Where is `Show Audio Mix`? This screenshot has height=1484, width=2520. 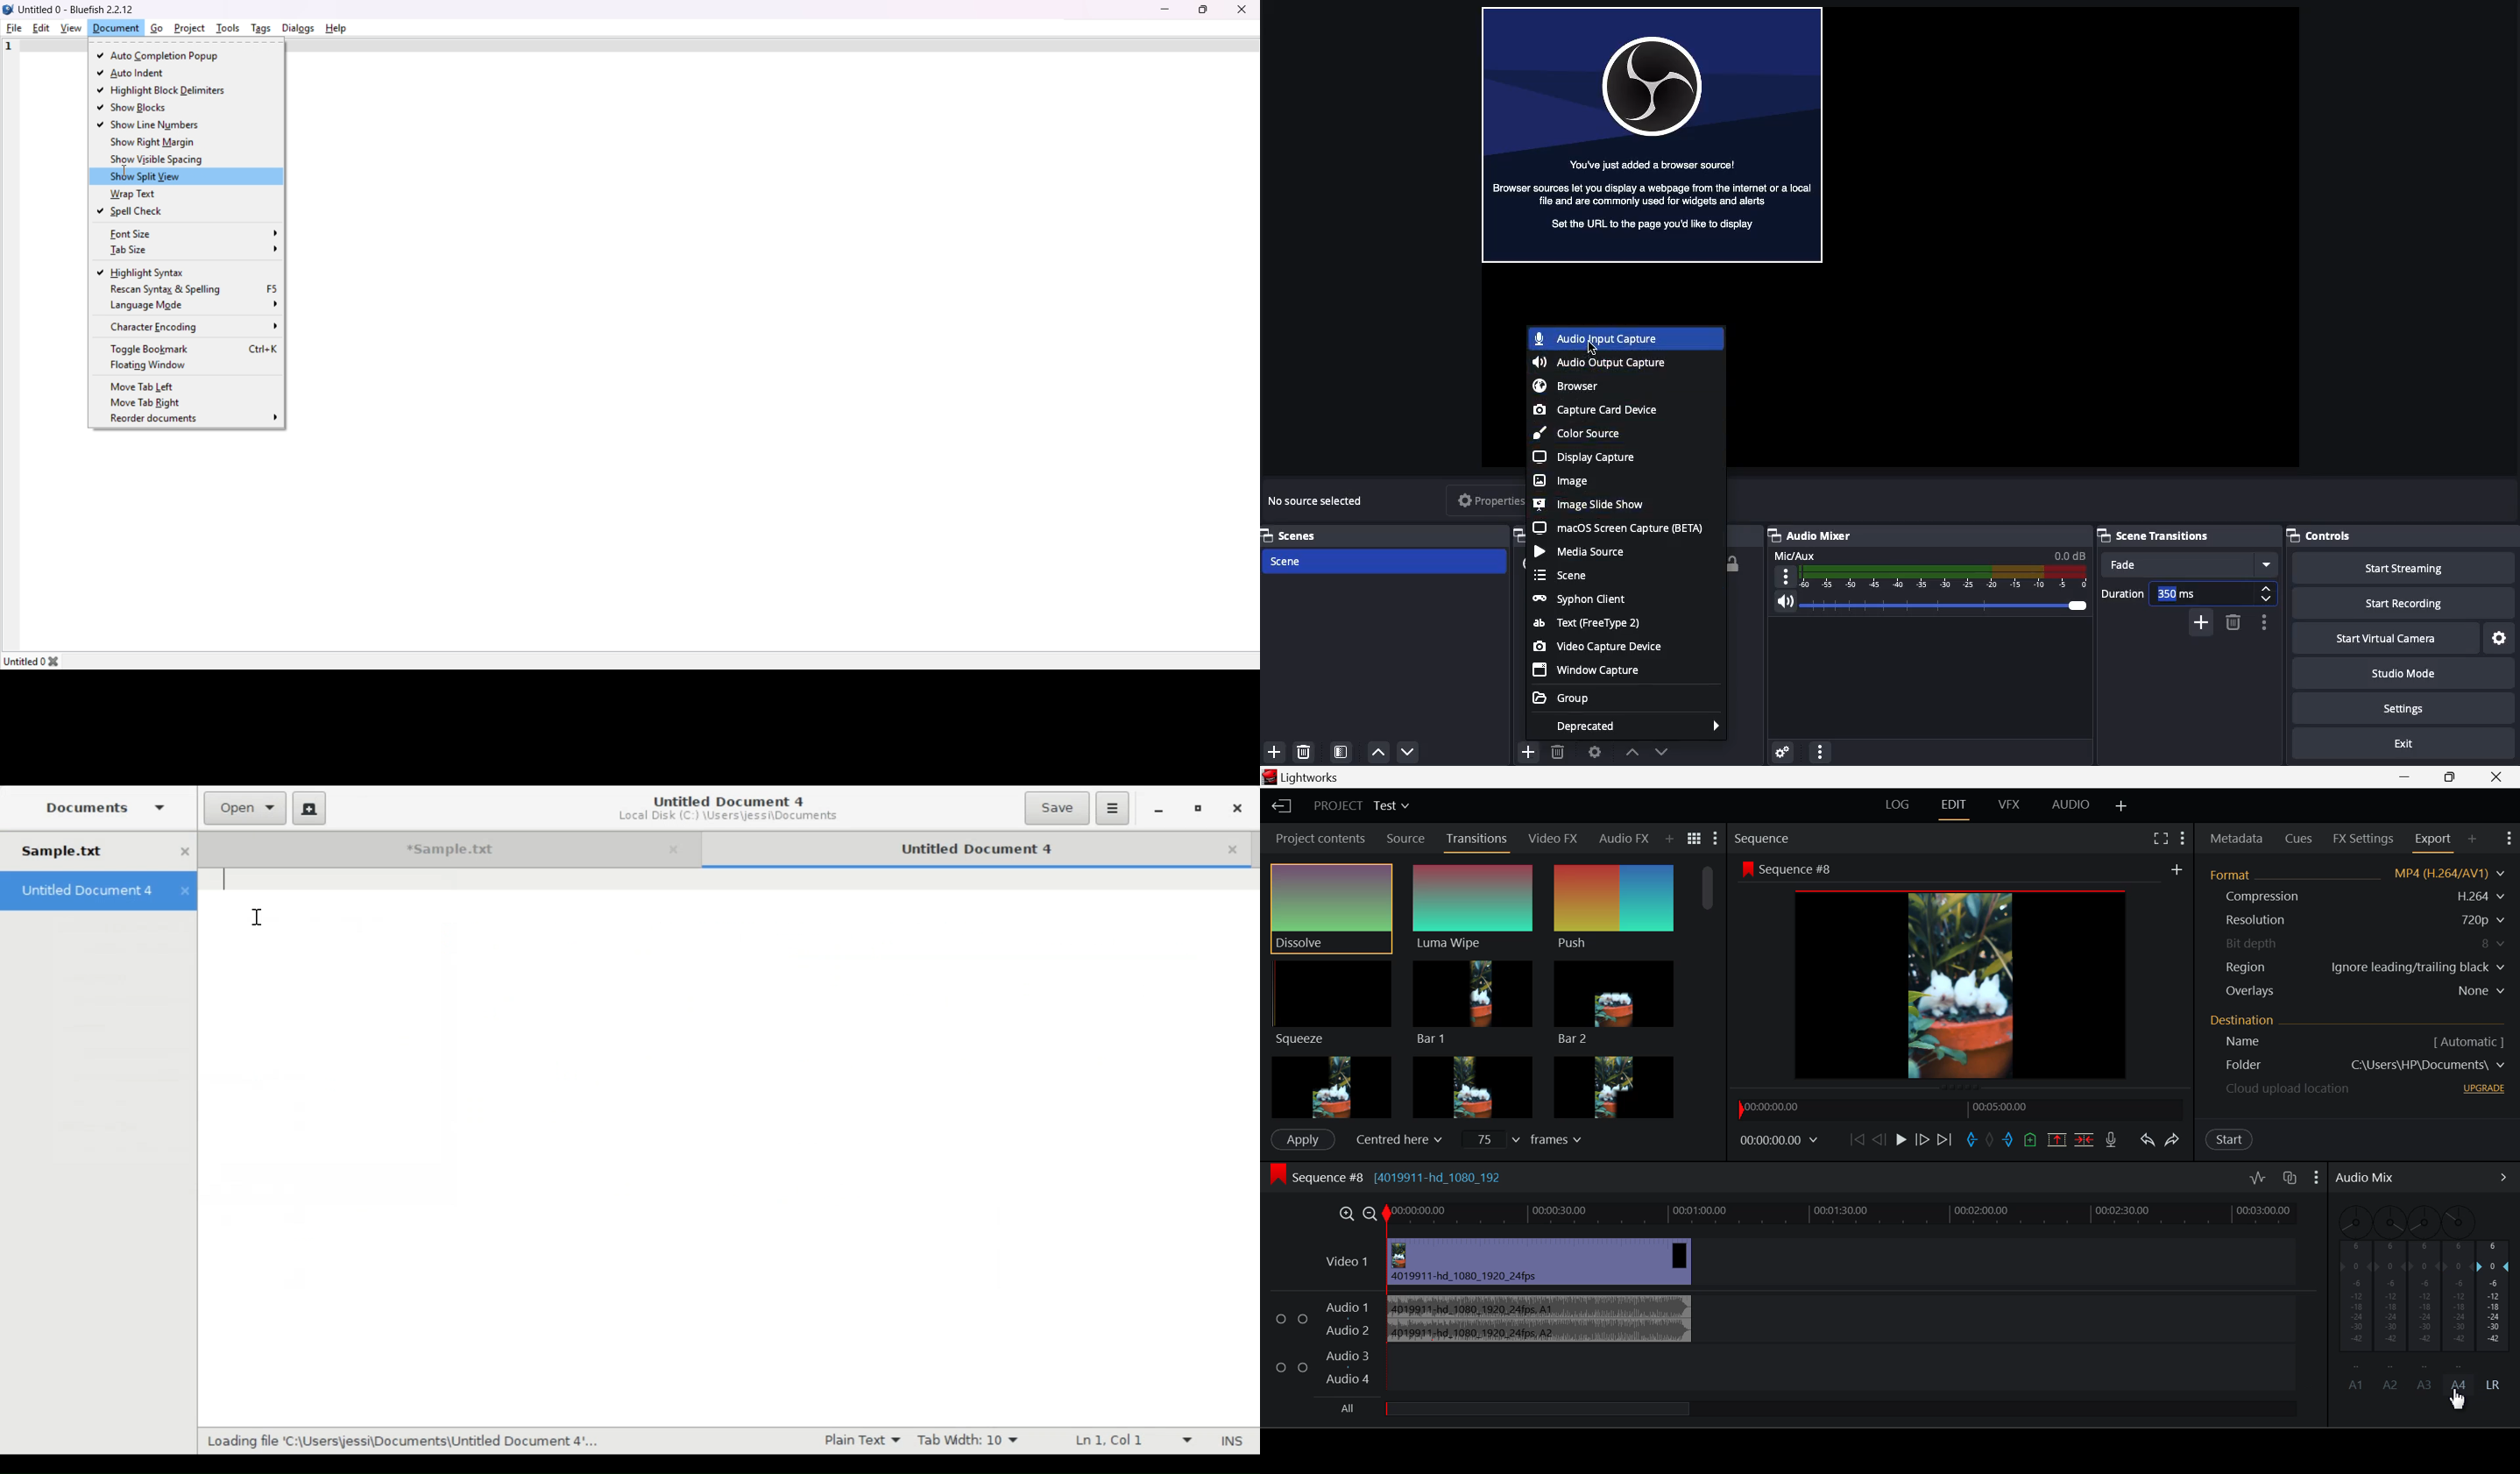
Show Audio Mix is located at coordinates (2504, 1179).